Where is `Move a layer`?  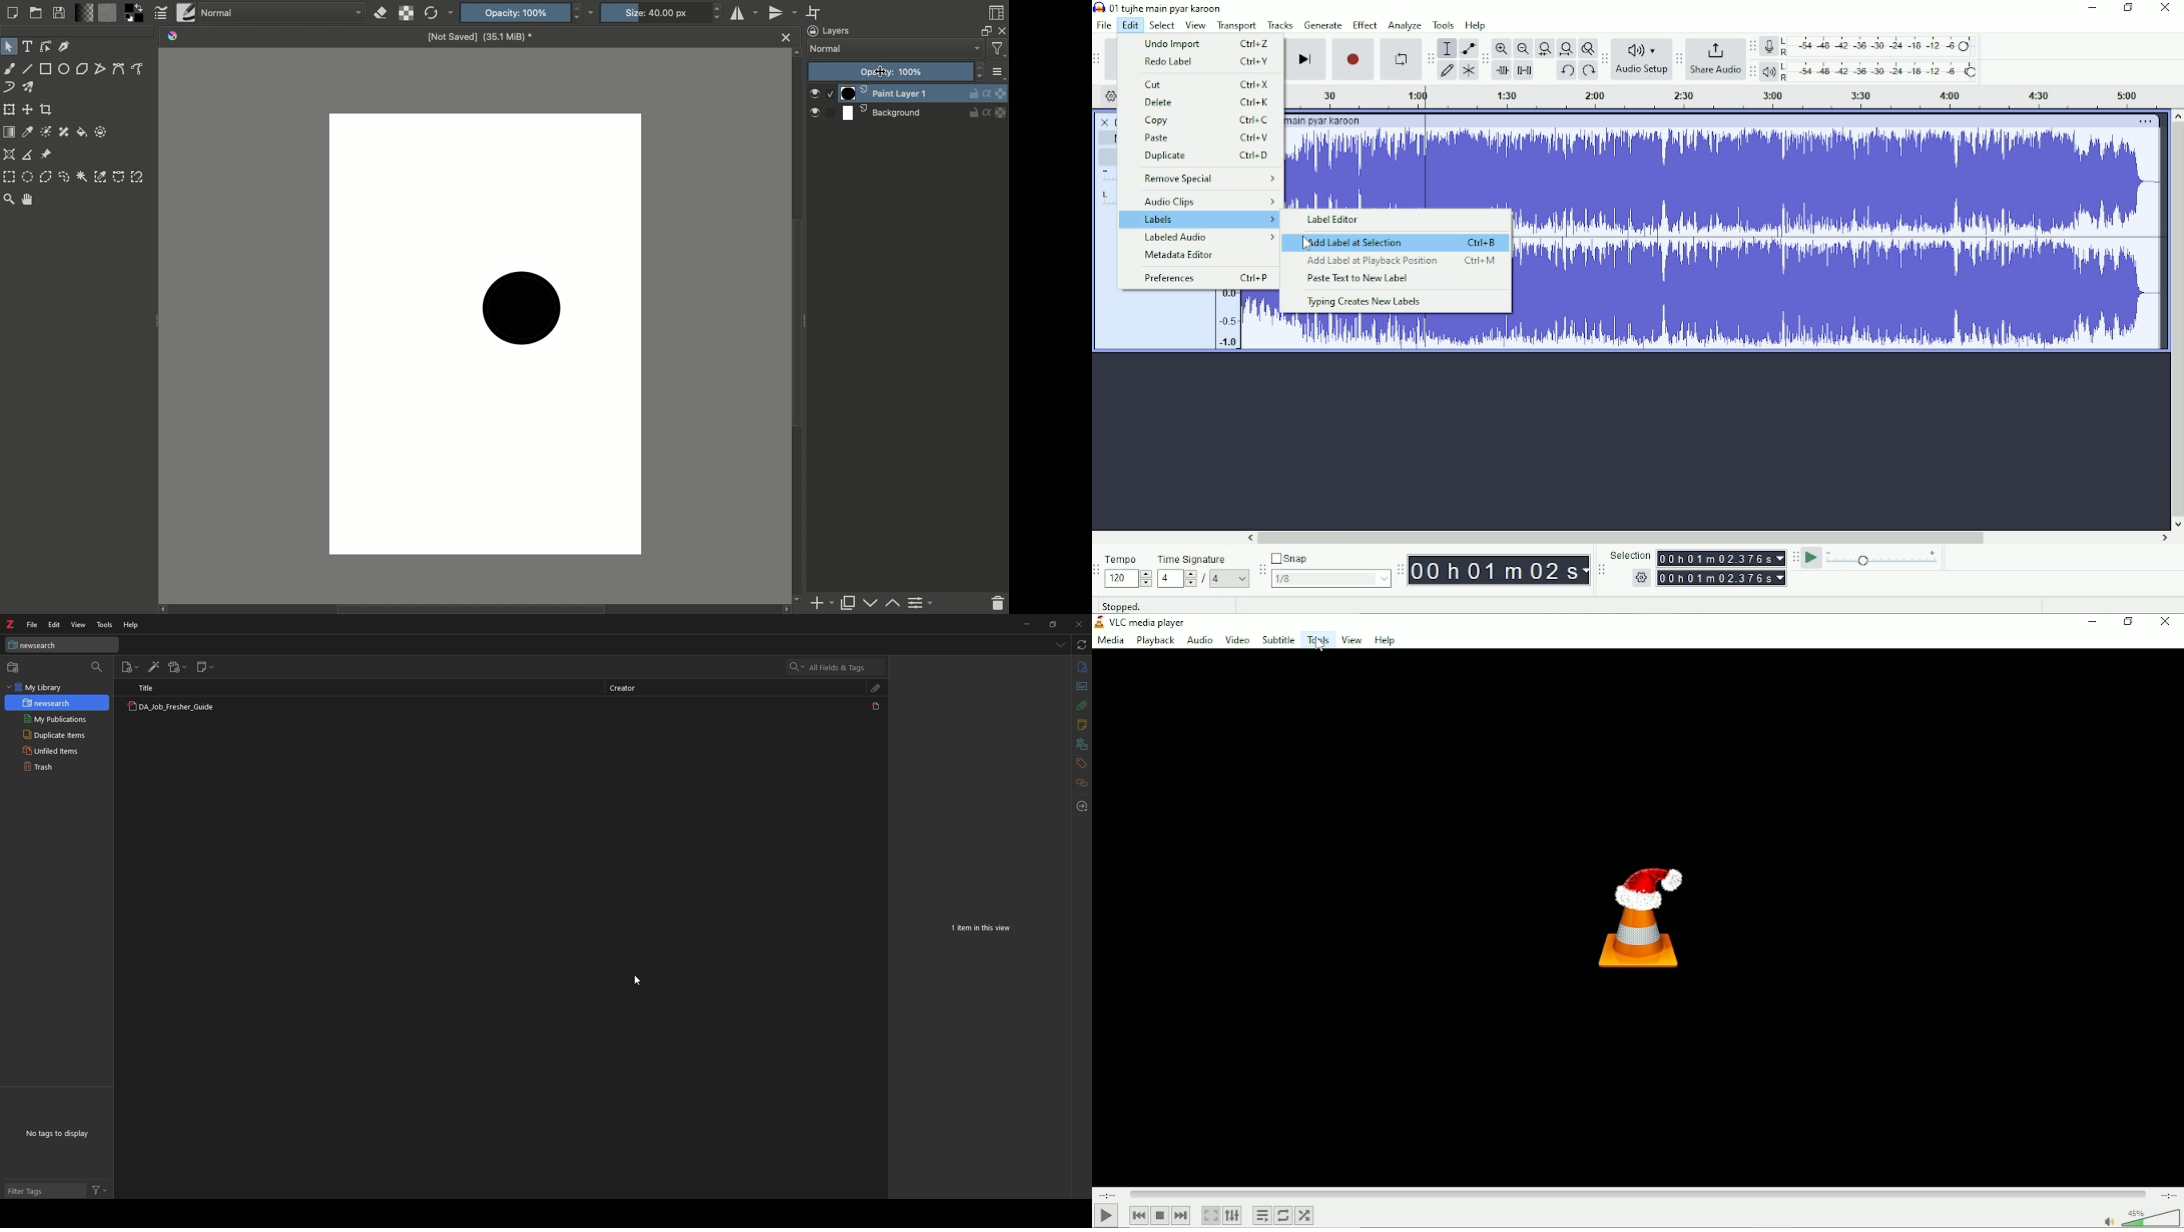
Move a layer is located at coordinates (28, 109).